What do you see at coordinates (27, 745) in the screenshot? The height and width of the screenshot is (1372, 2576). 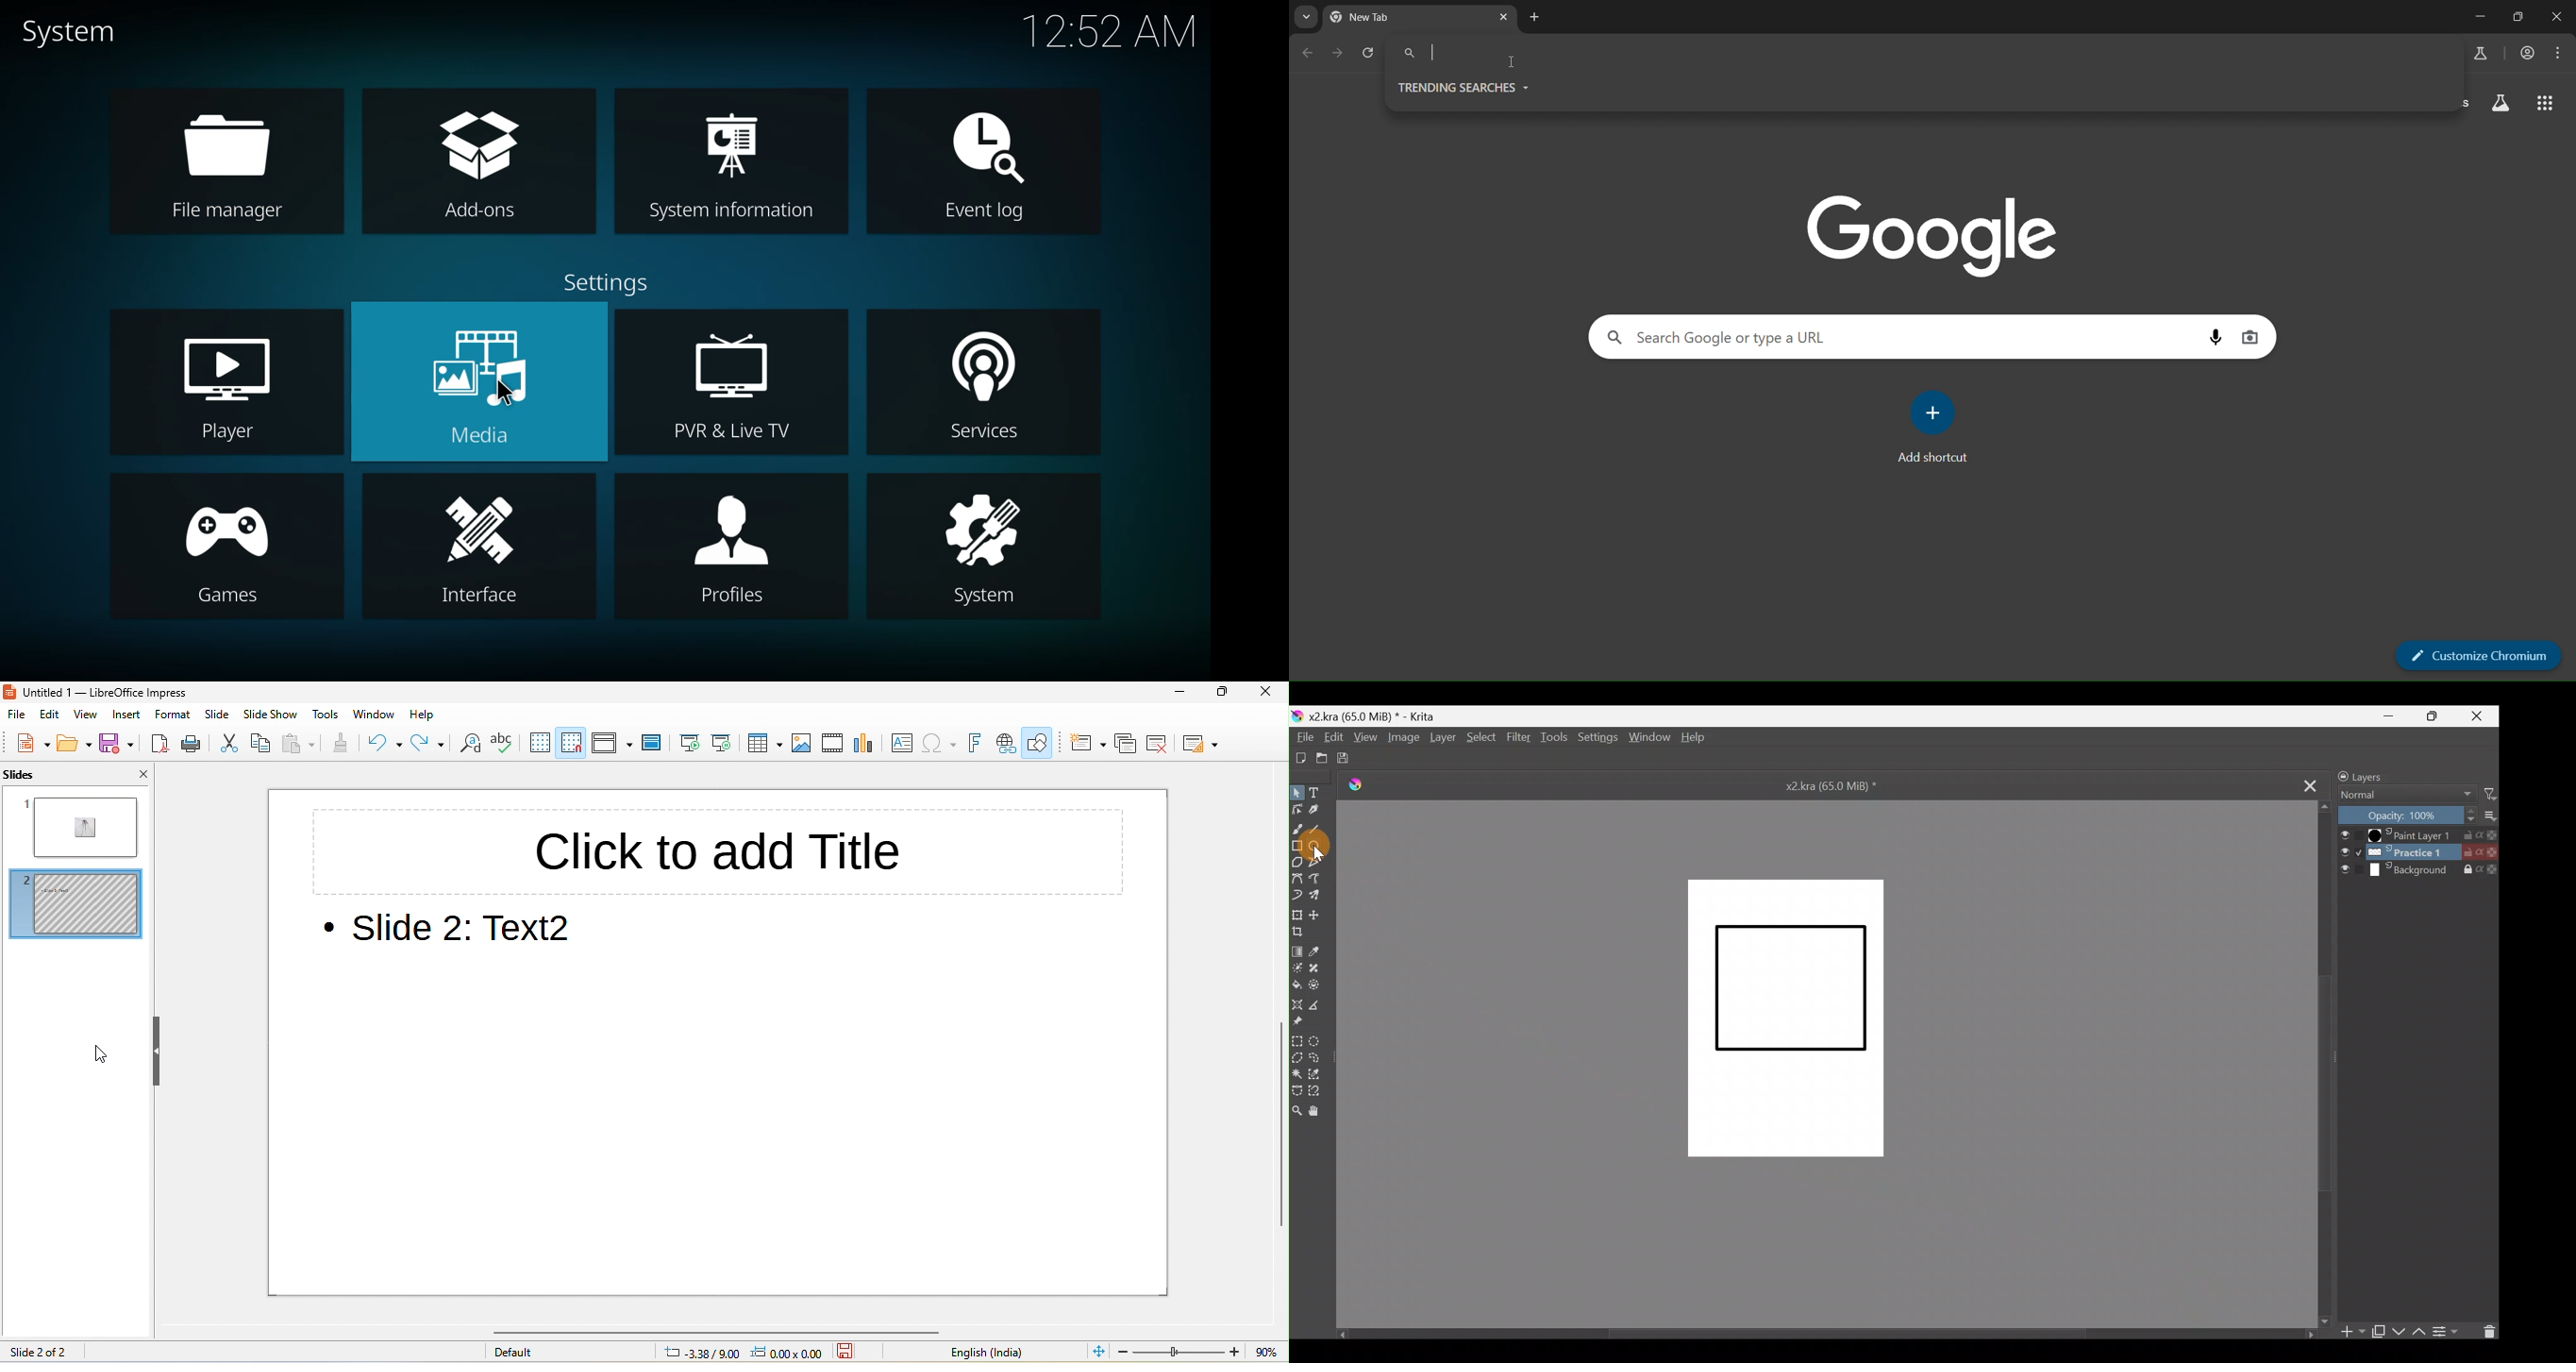 I see `new` at bounding box center [27, 745].